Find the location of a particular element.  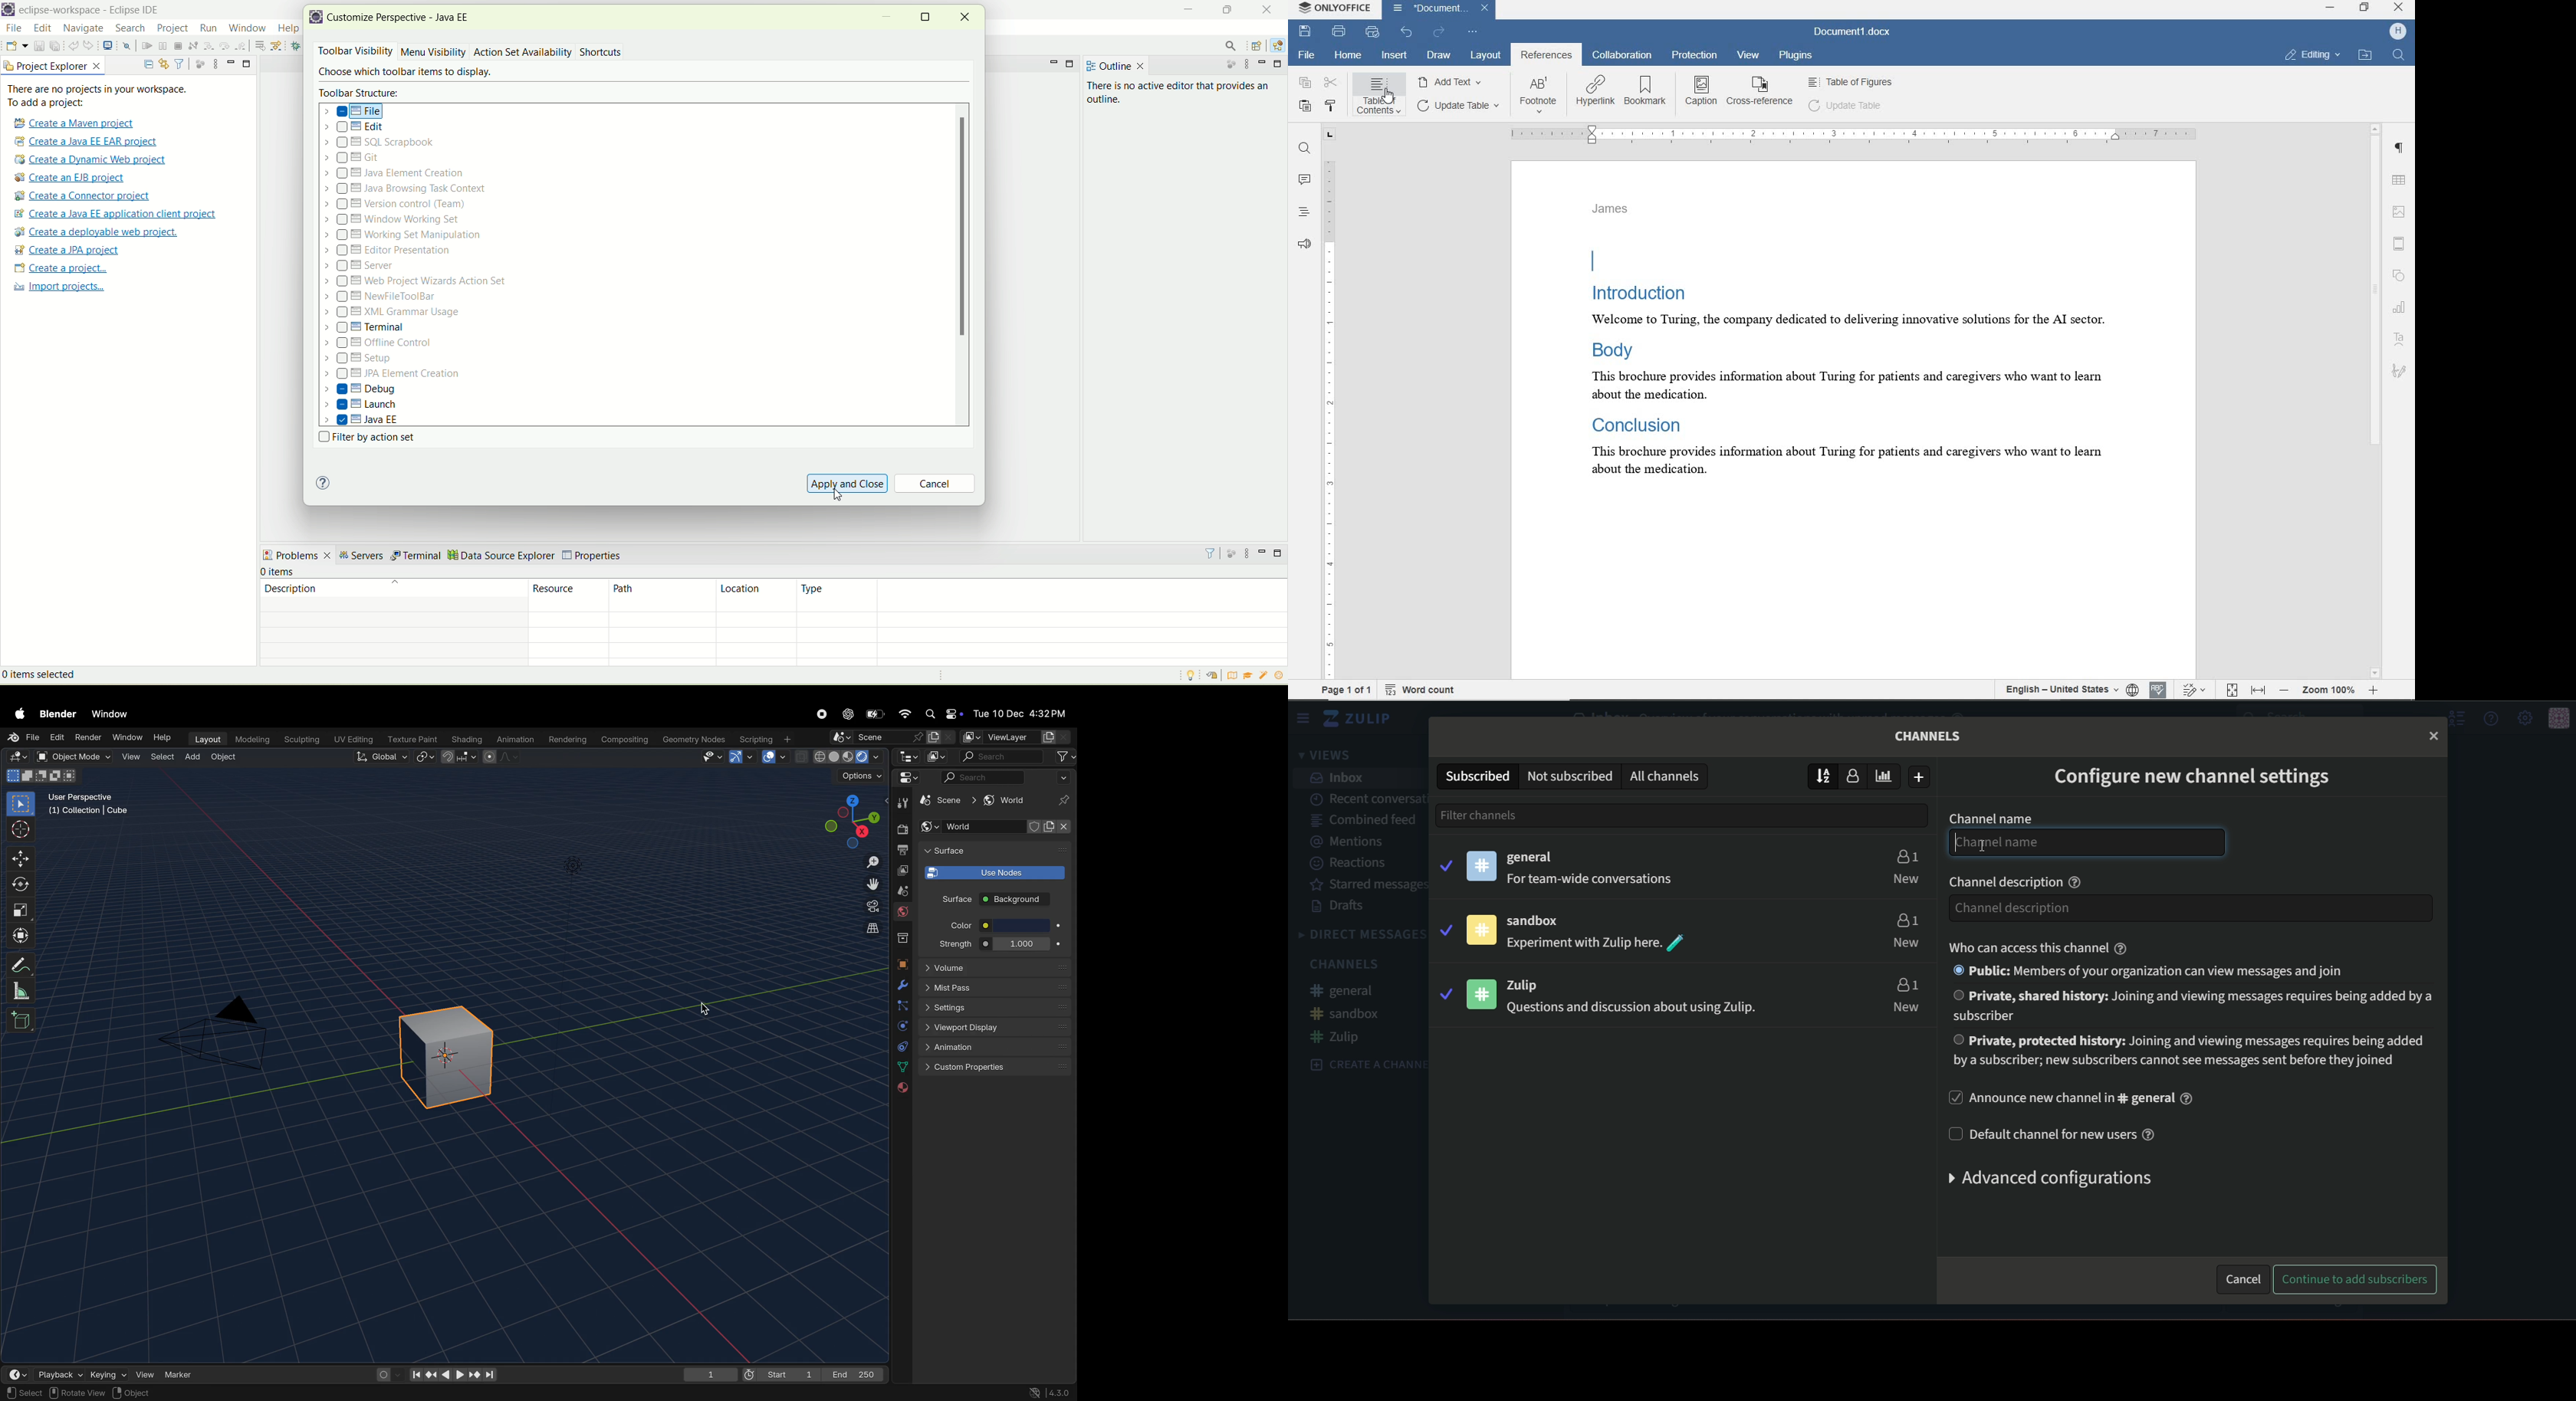

trasnform pviot is located at coordinates (427, 757).